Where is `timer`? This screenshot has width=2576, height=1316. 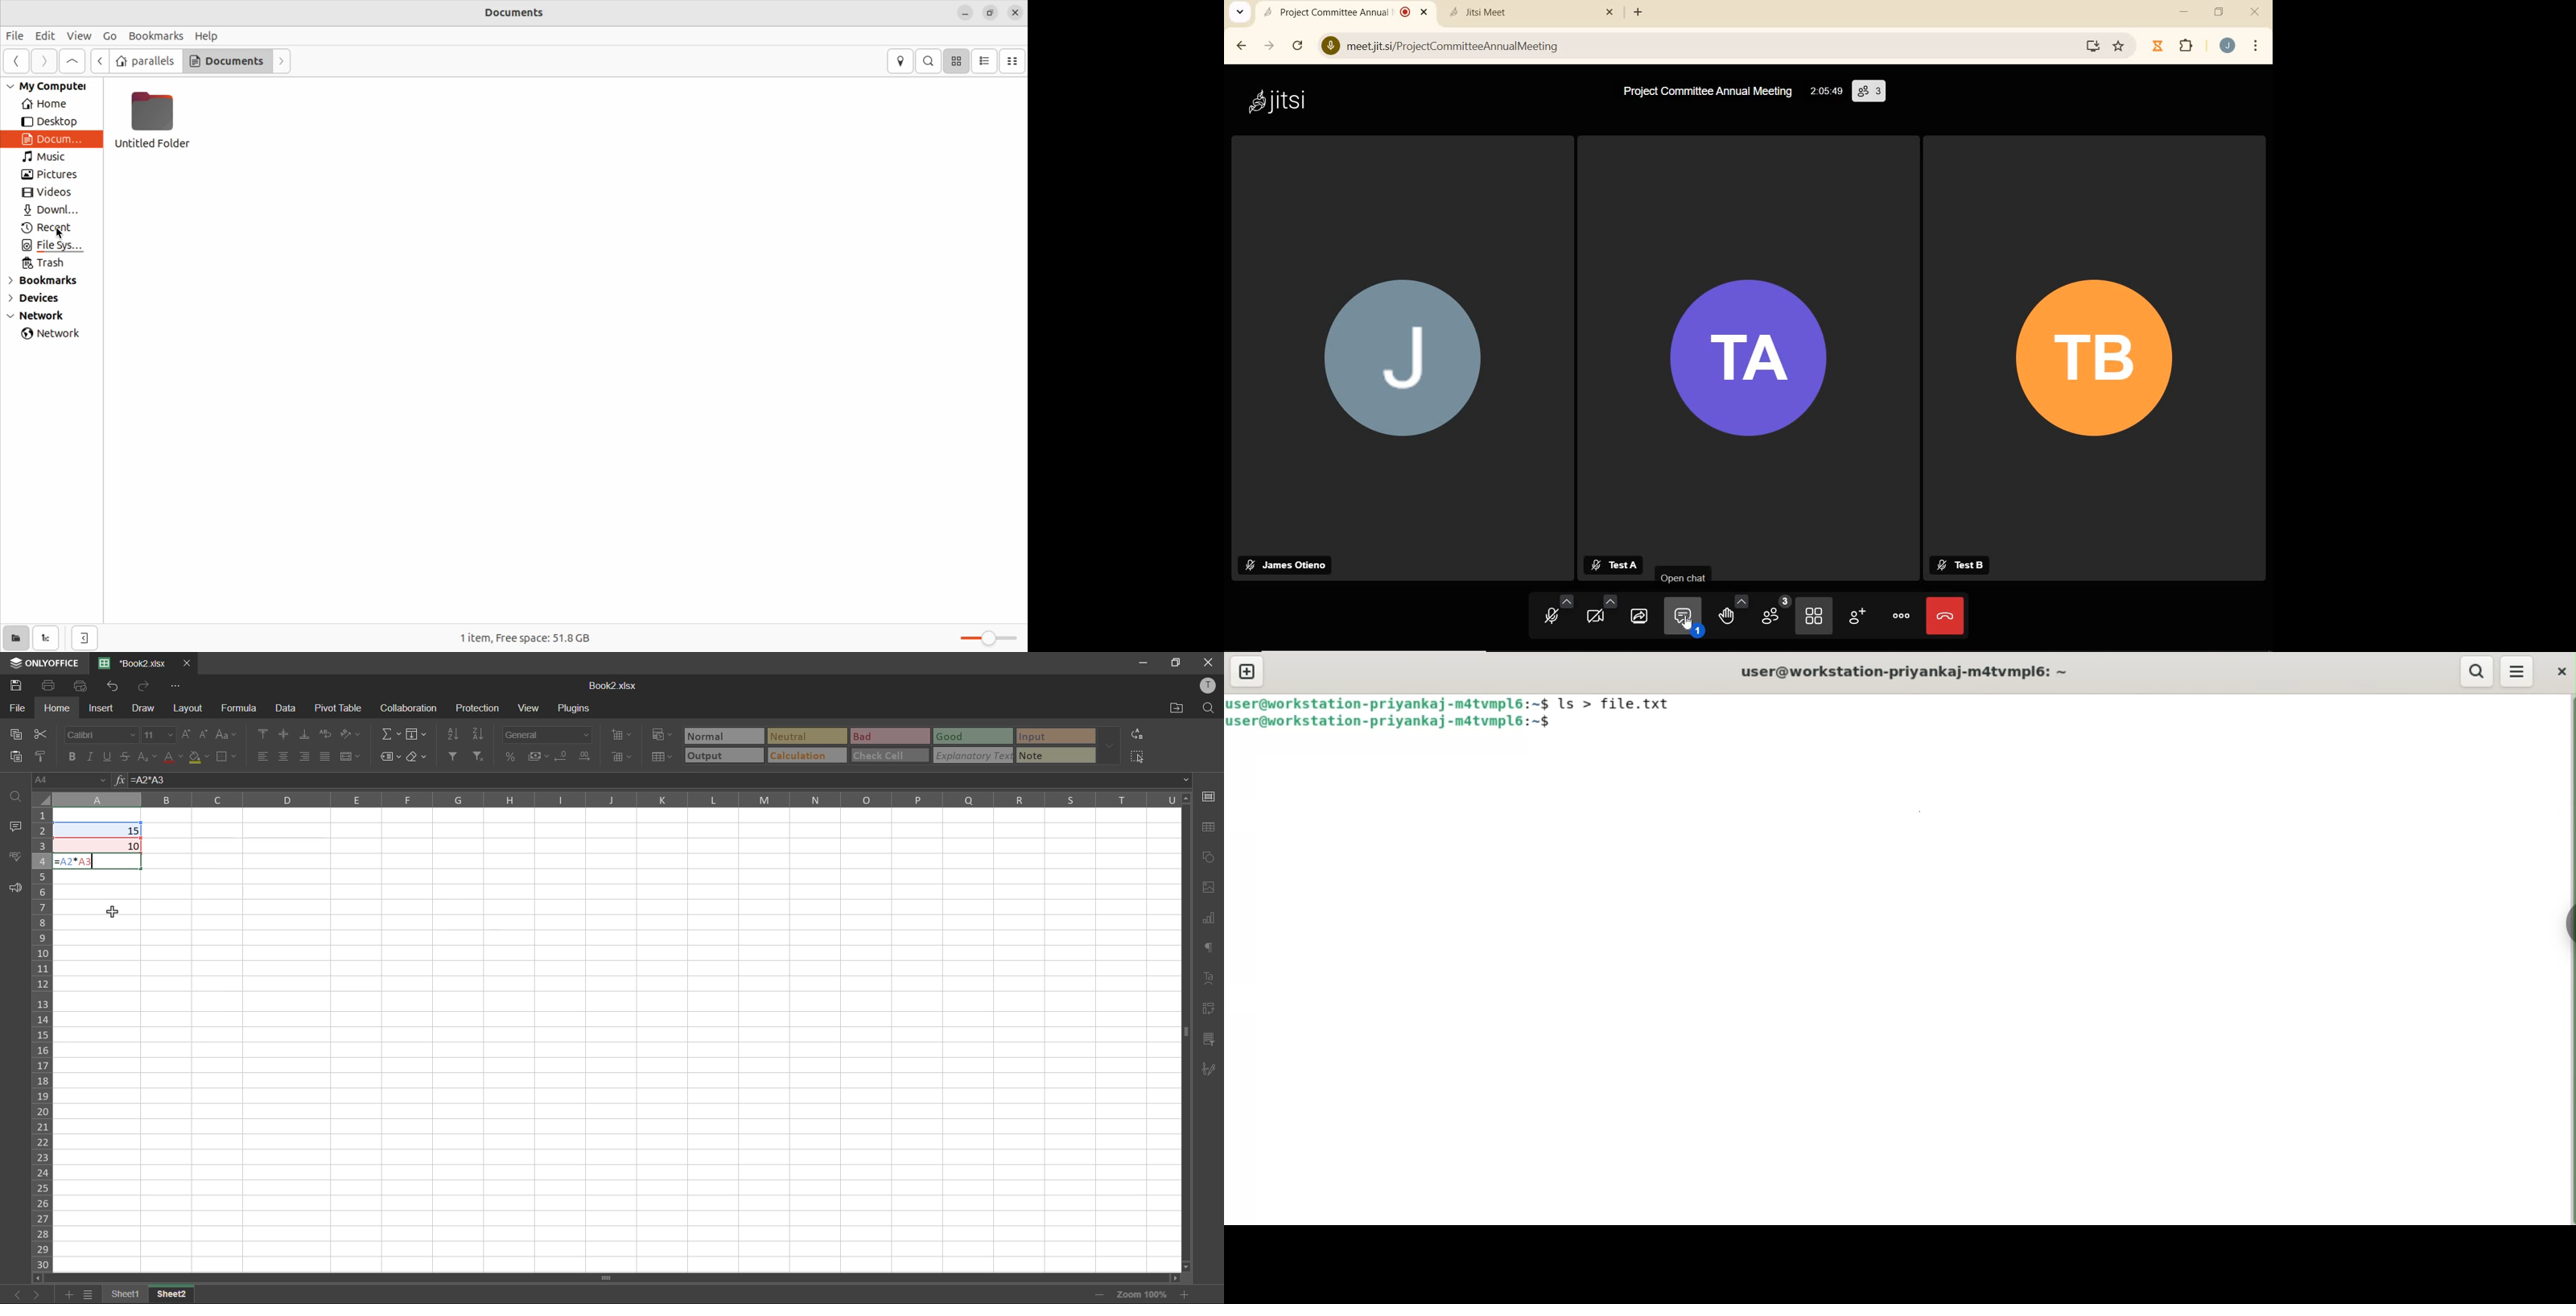
timer is located at coordinates (2157, 46).